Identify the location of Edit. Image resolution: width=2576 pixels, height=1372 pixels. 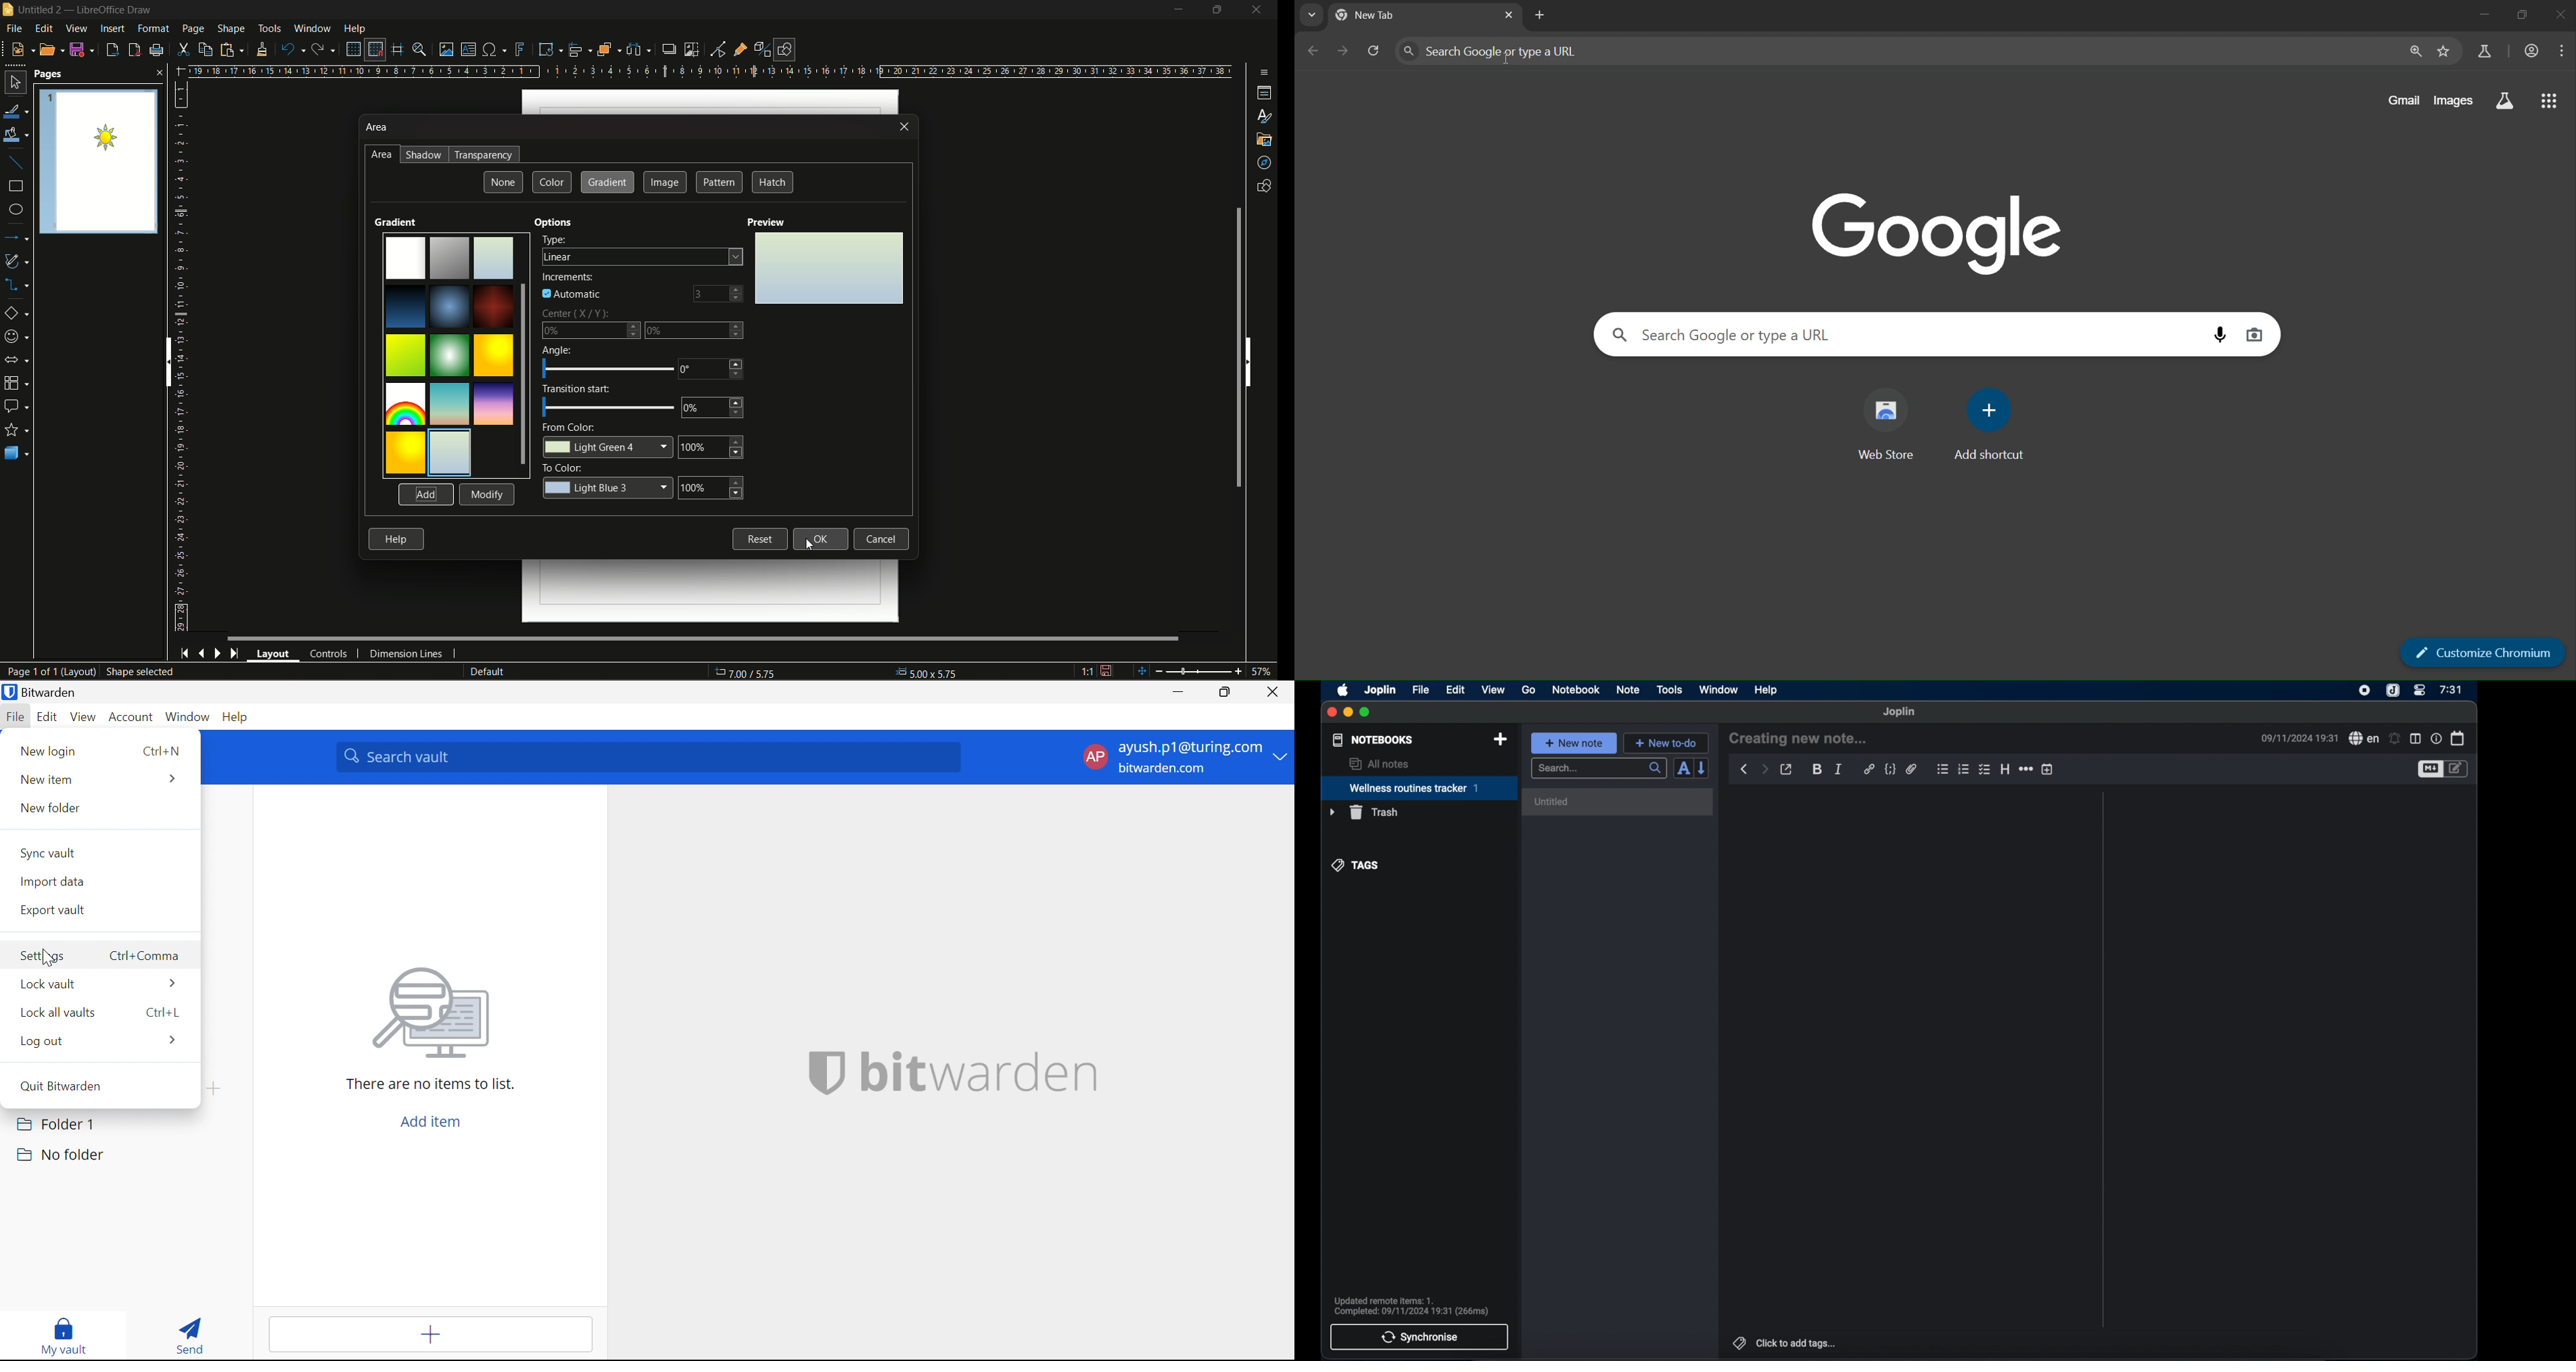
(48, 718).